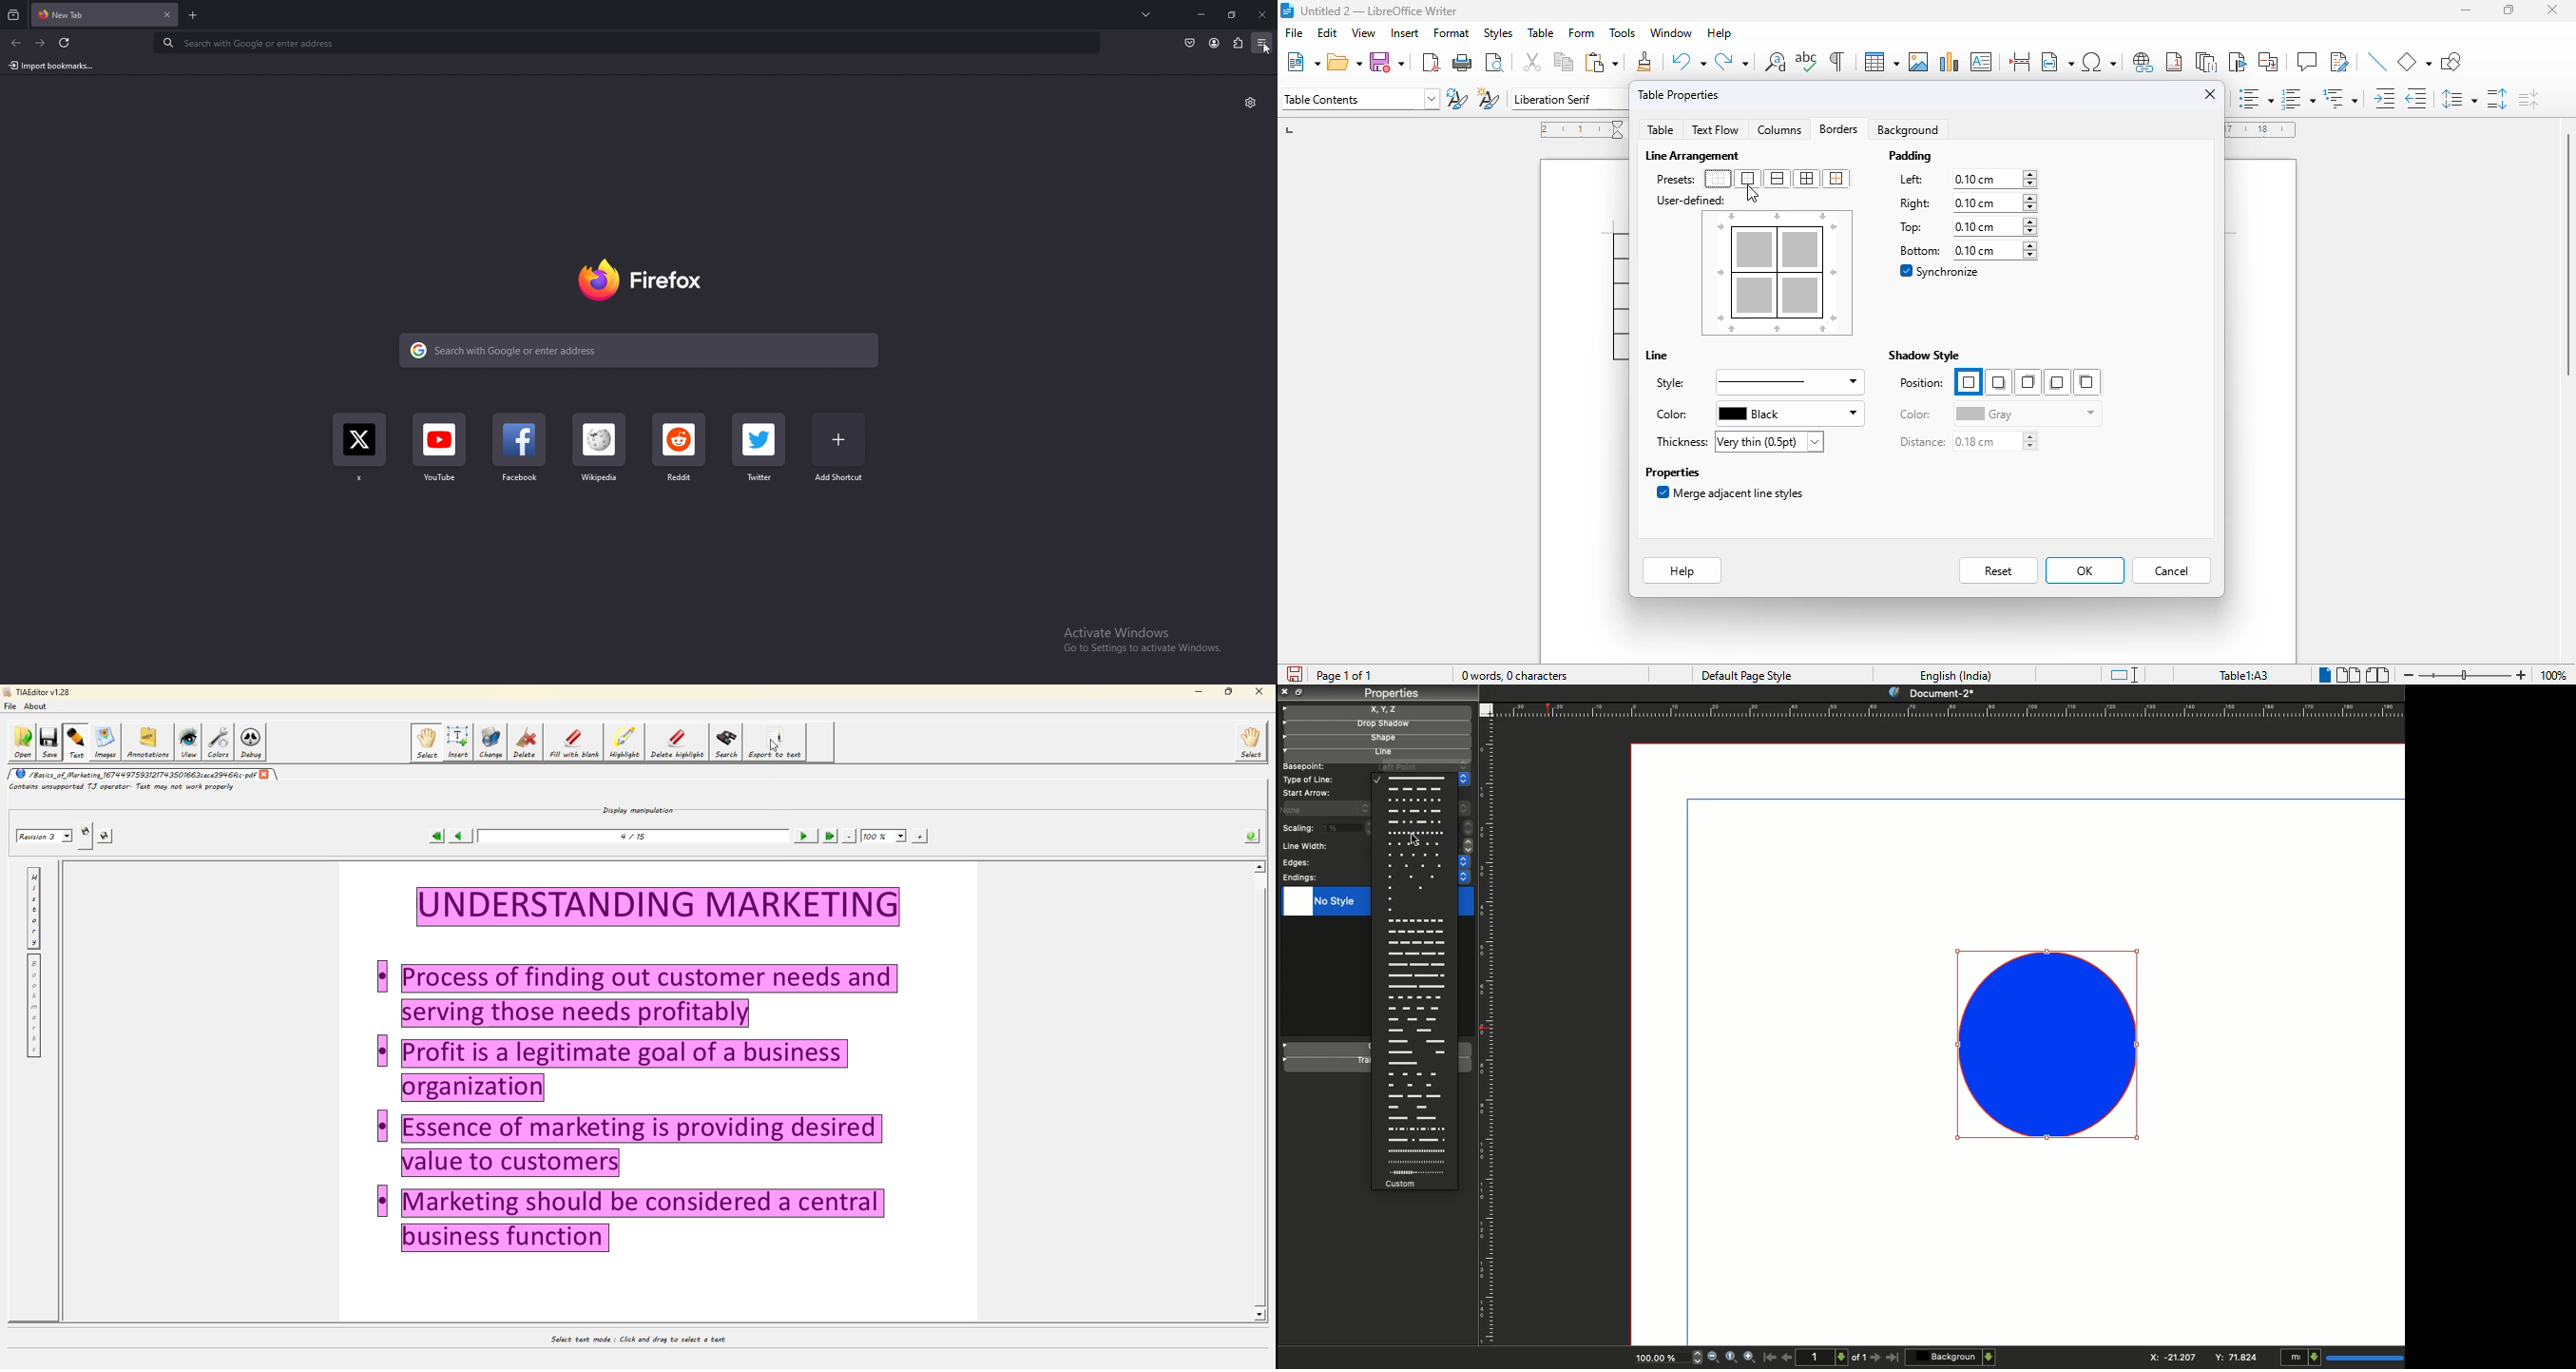  Describe the element at coordinates (13, 16) in the screenshot. I see `recent browsing` at that location.